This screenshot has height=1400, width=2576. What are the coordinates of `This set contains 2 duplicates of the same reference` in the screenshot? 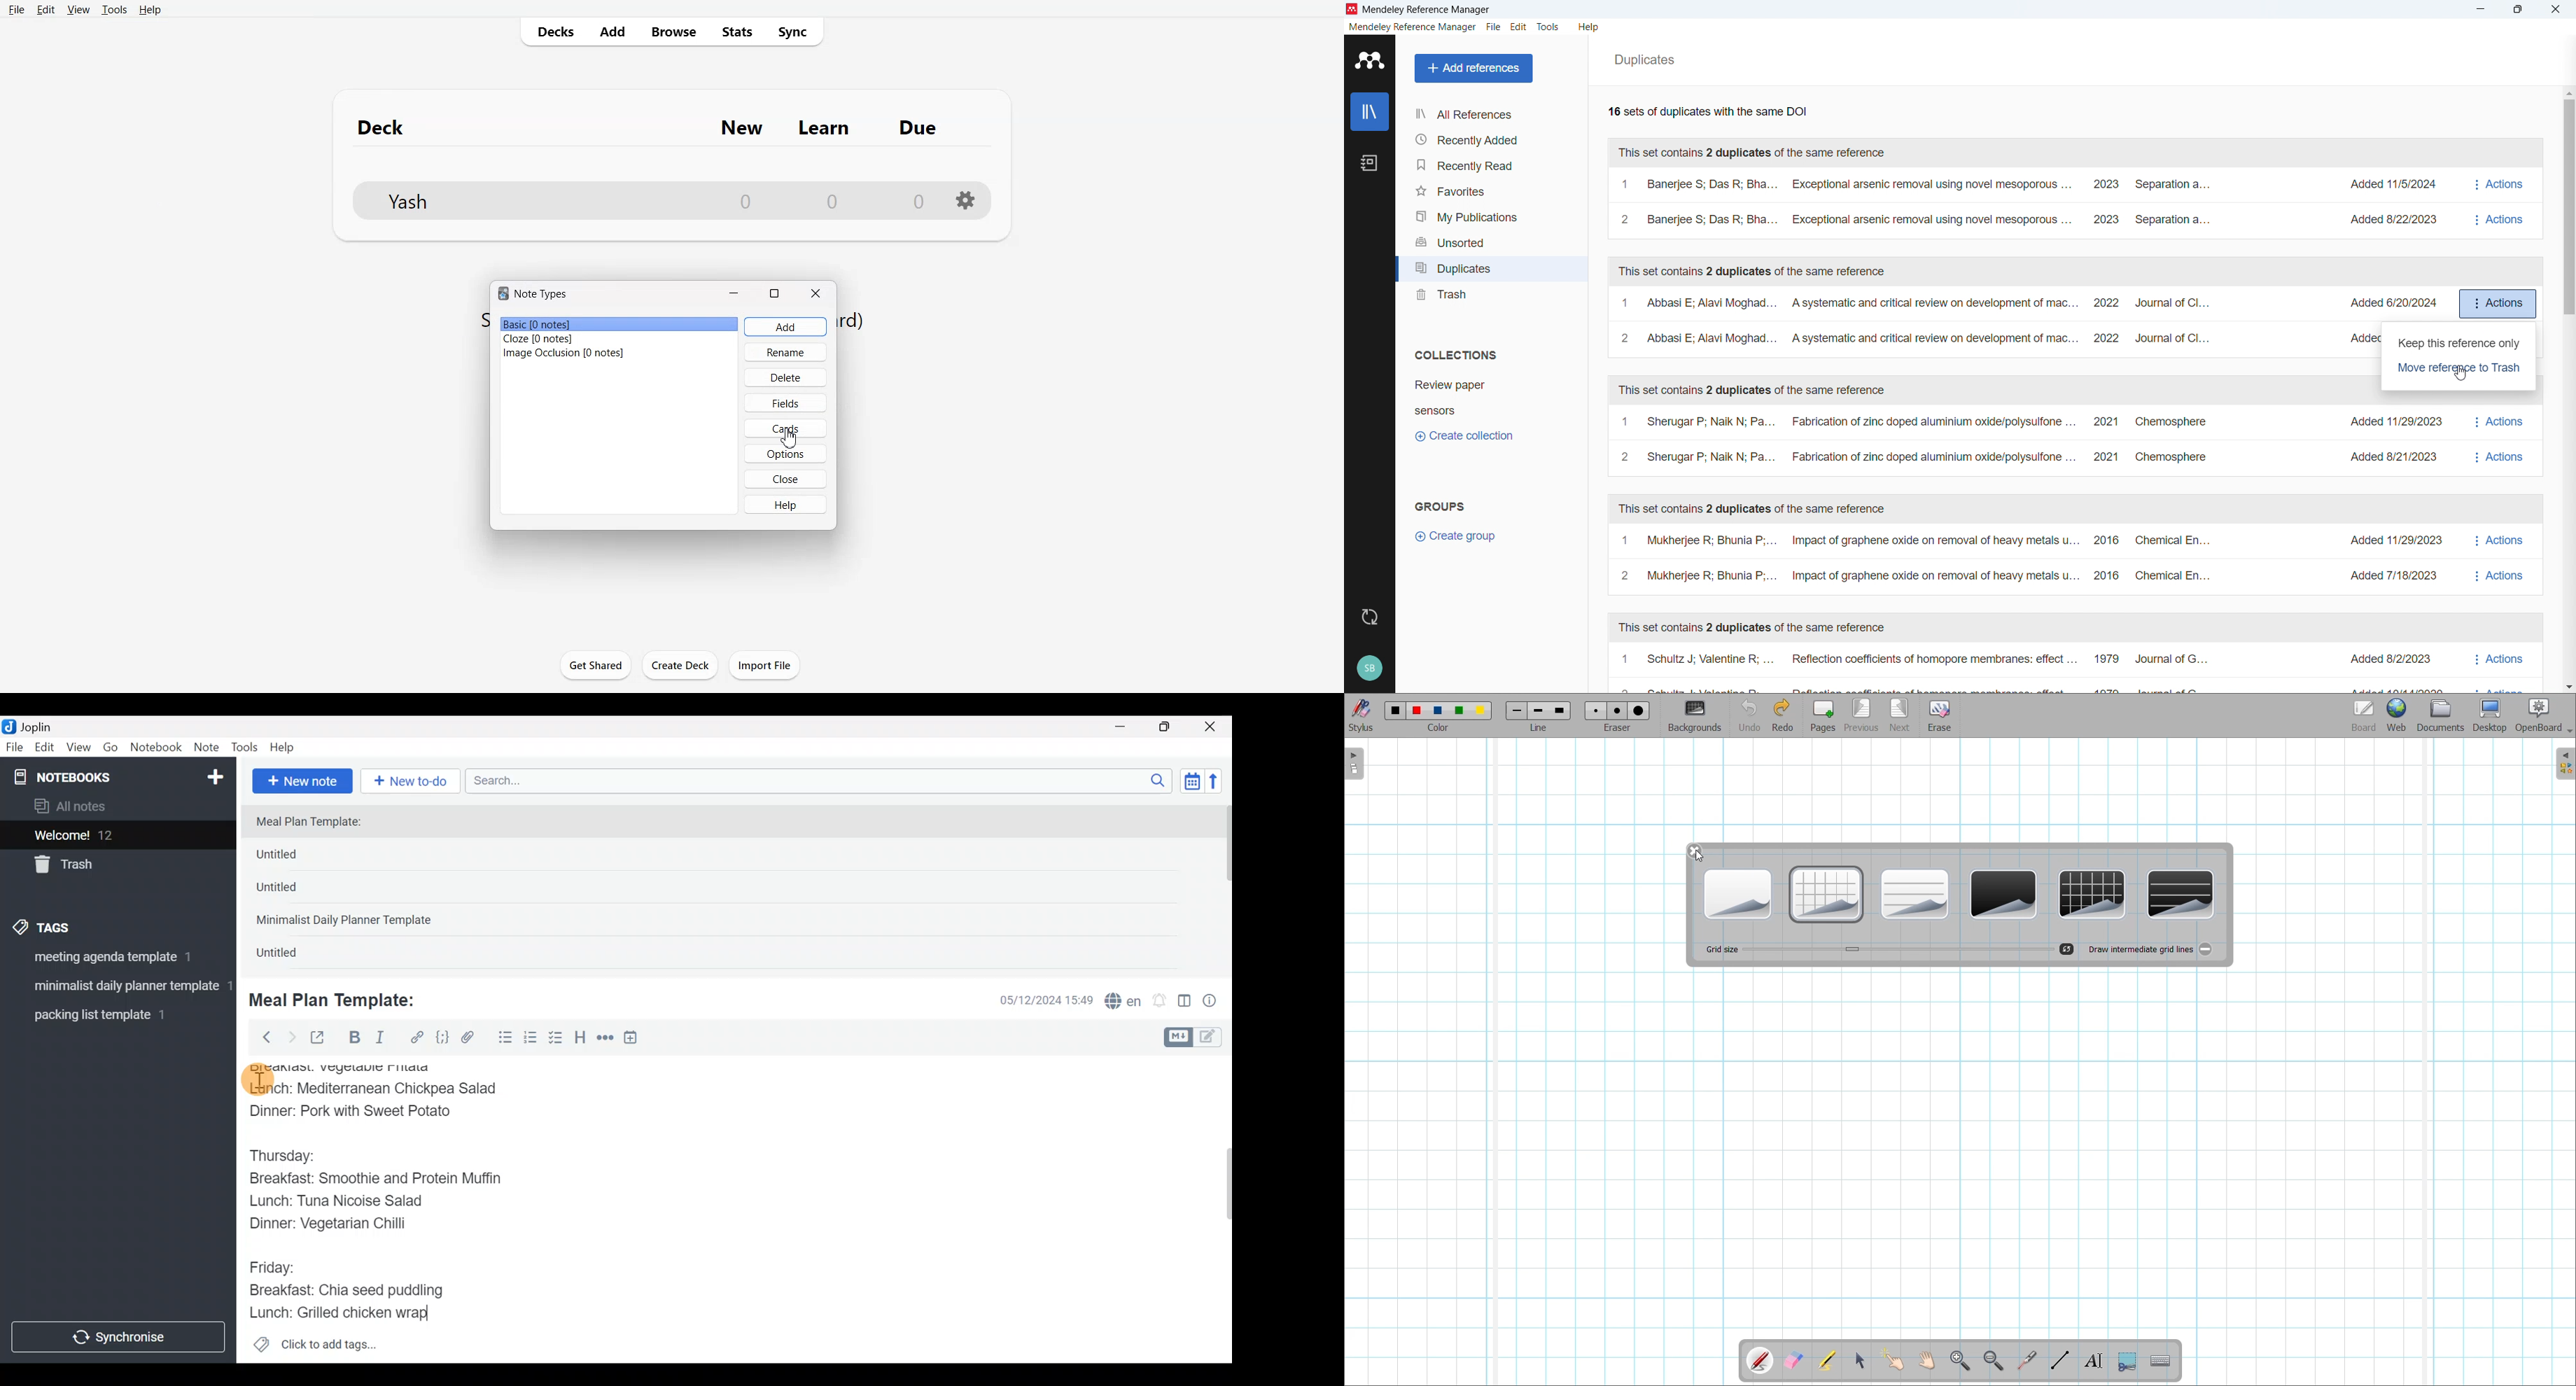 It's located at (1757, 271).